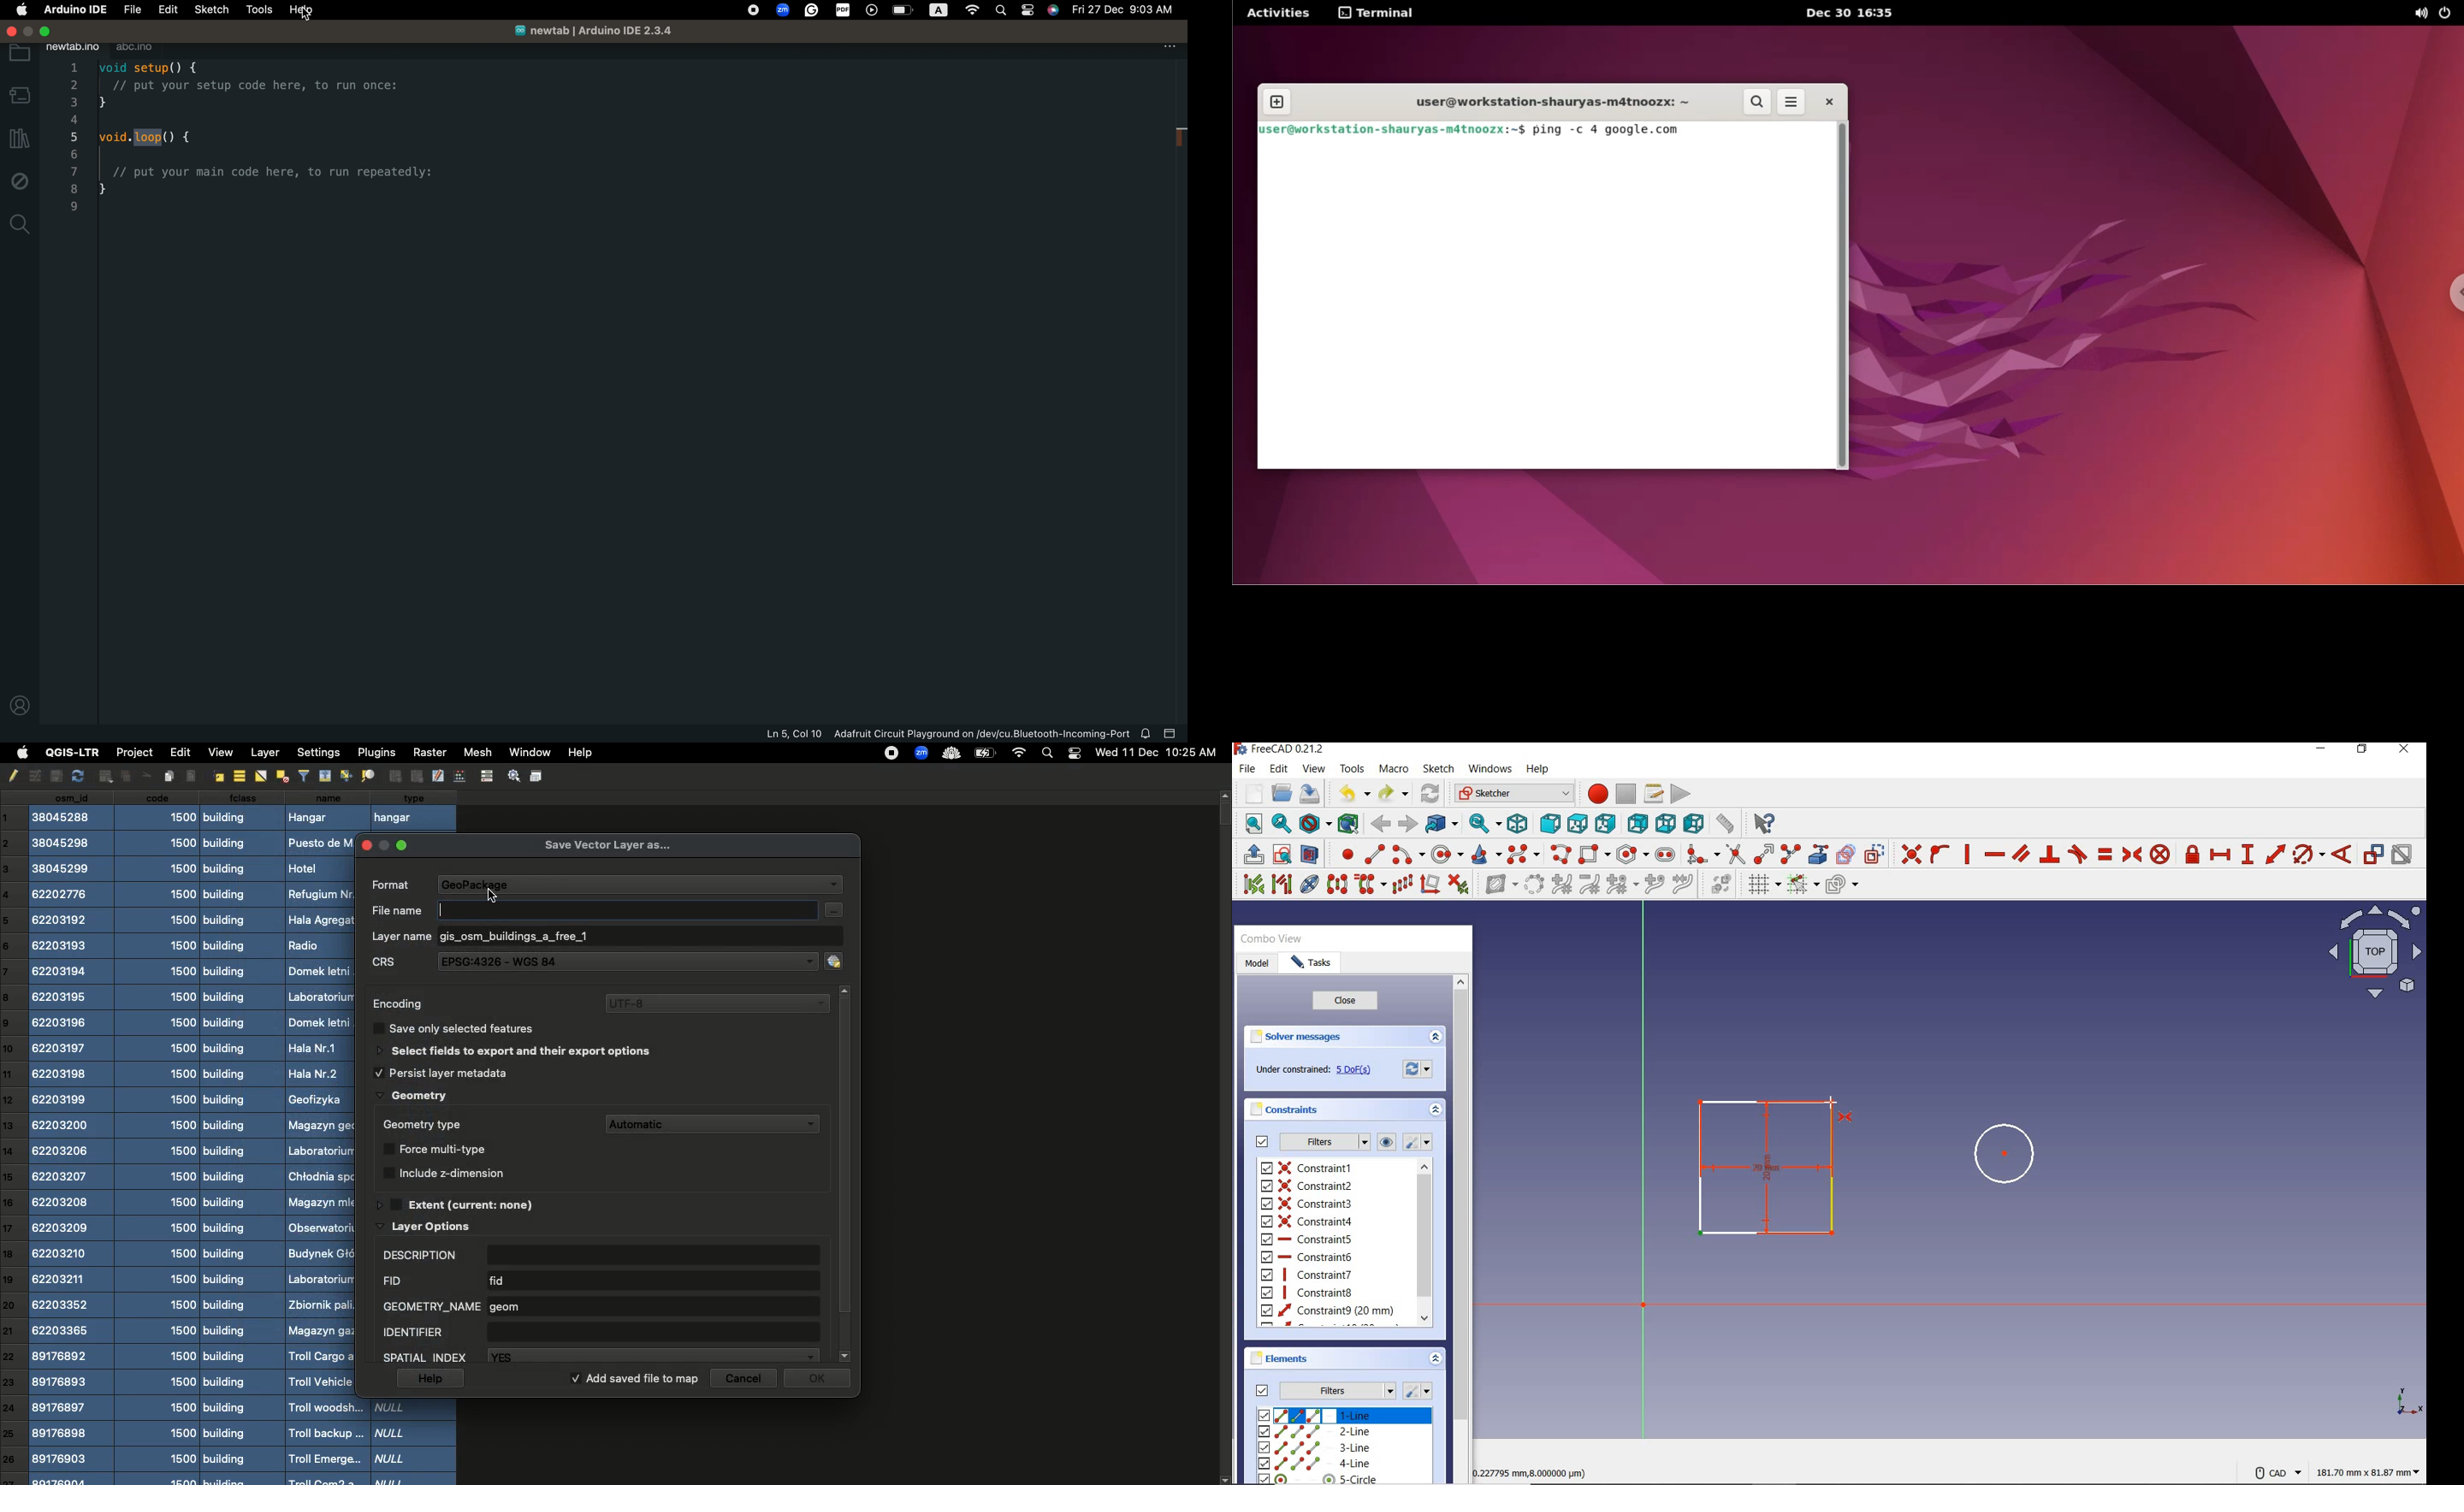  Describe the element at coordinates (1790, 853) in the screenshot. I see `split edge` at that location.